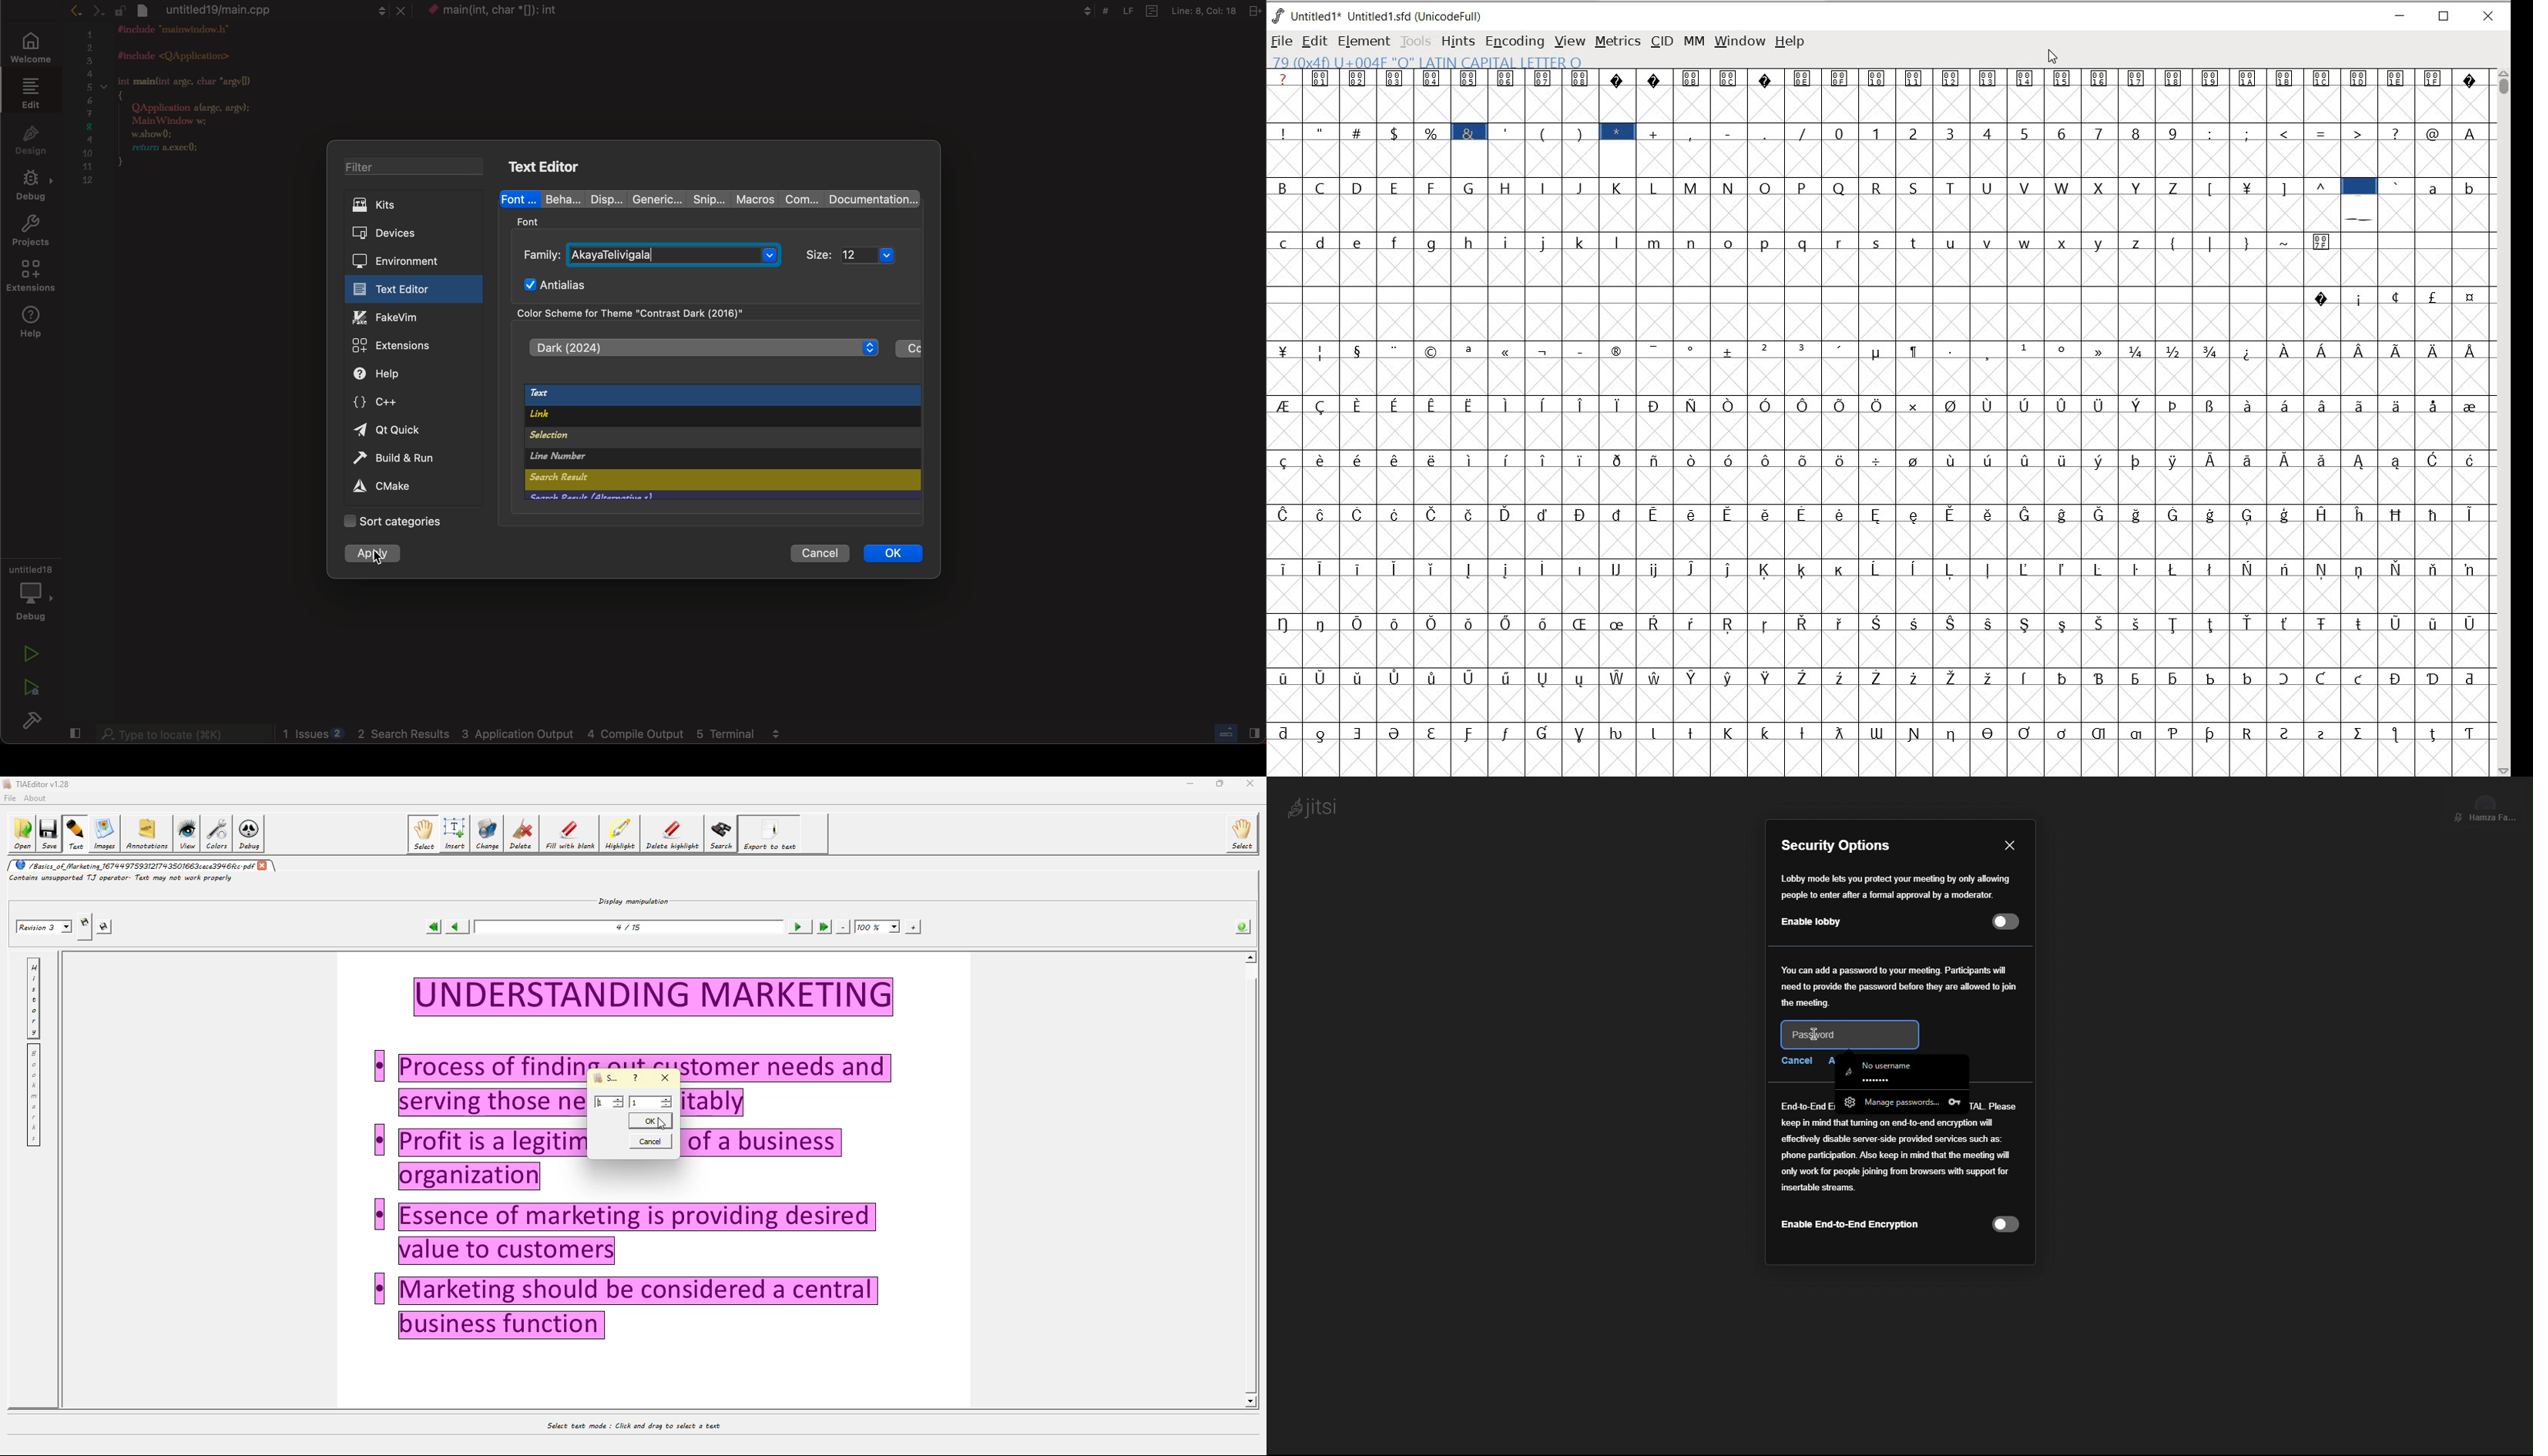 The width and height of the screenshot is (2548, 1456). What do you see at coordinates (1617, 41) in the screenshot?
I see `METRICS` at bounding box center [1617, 41].